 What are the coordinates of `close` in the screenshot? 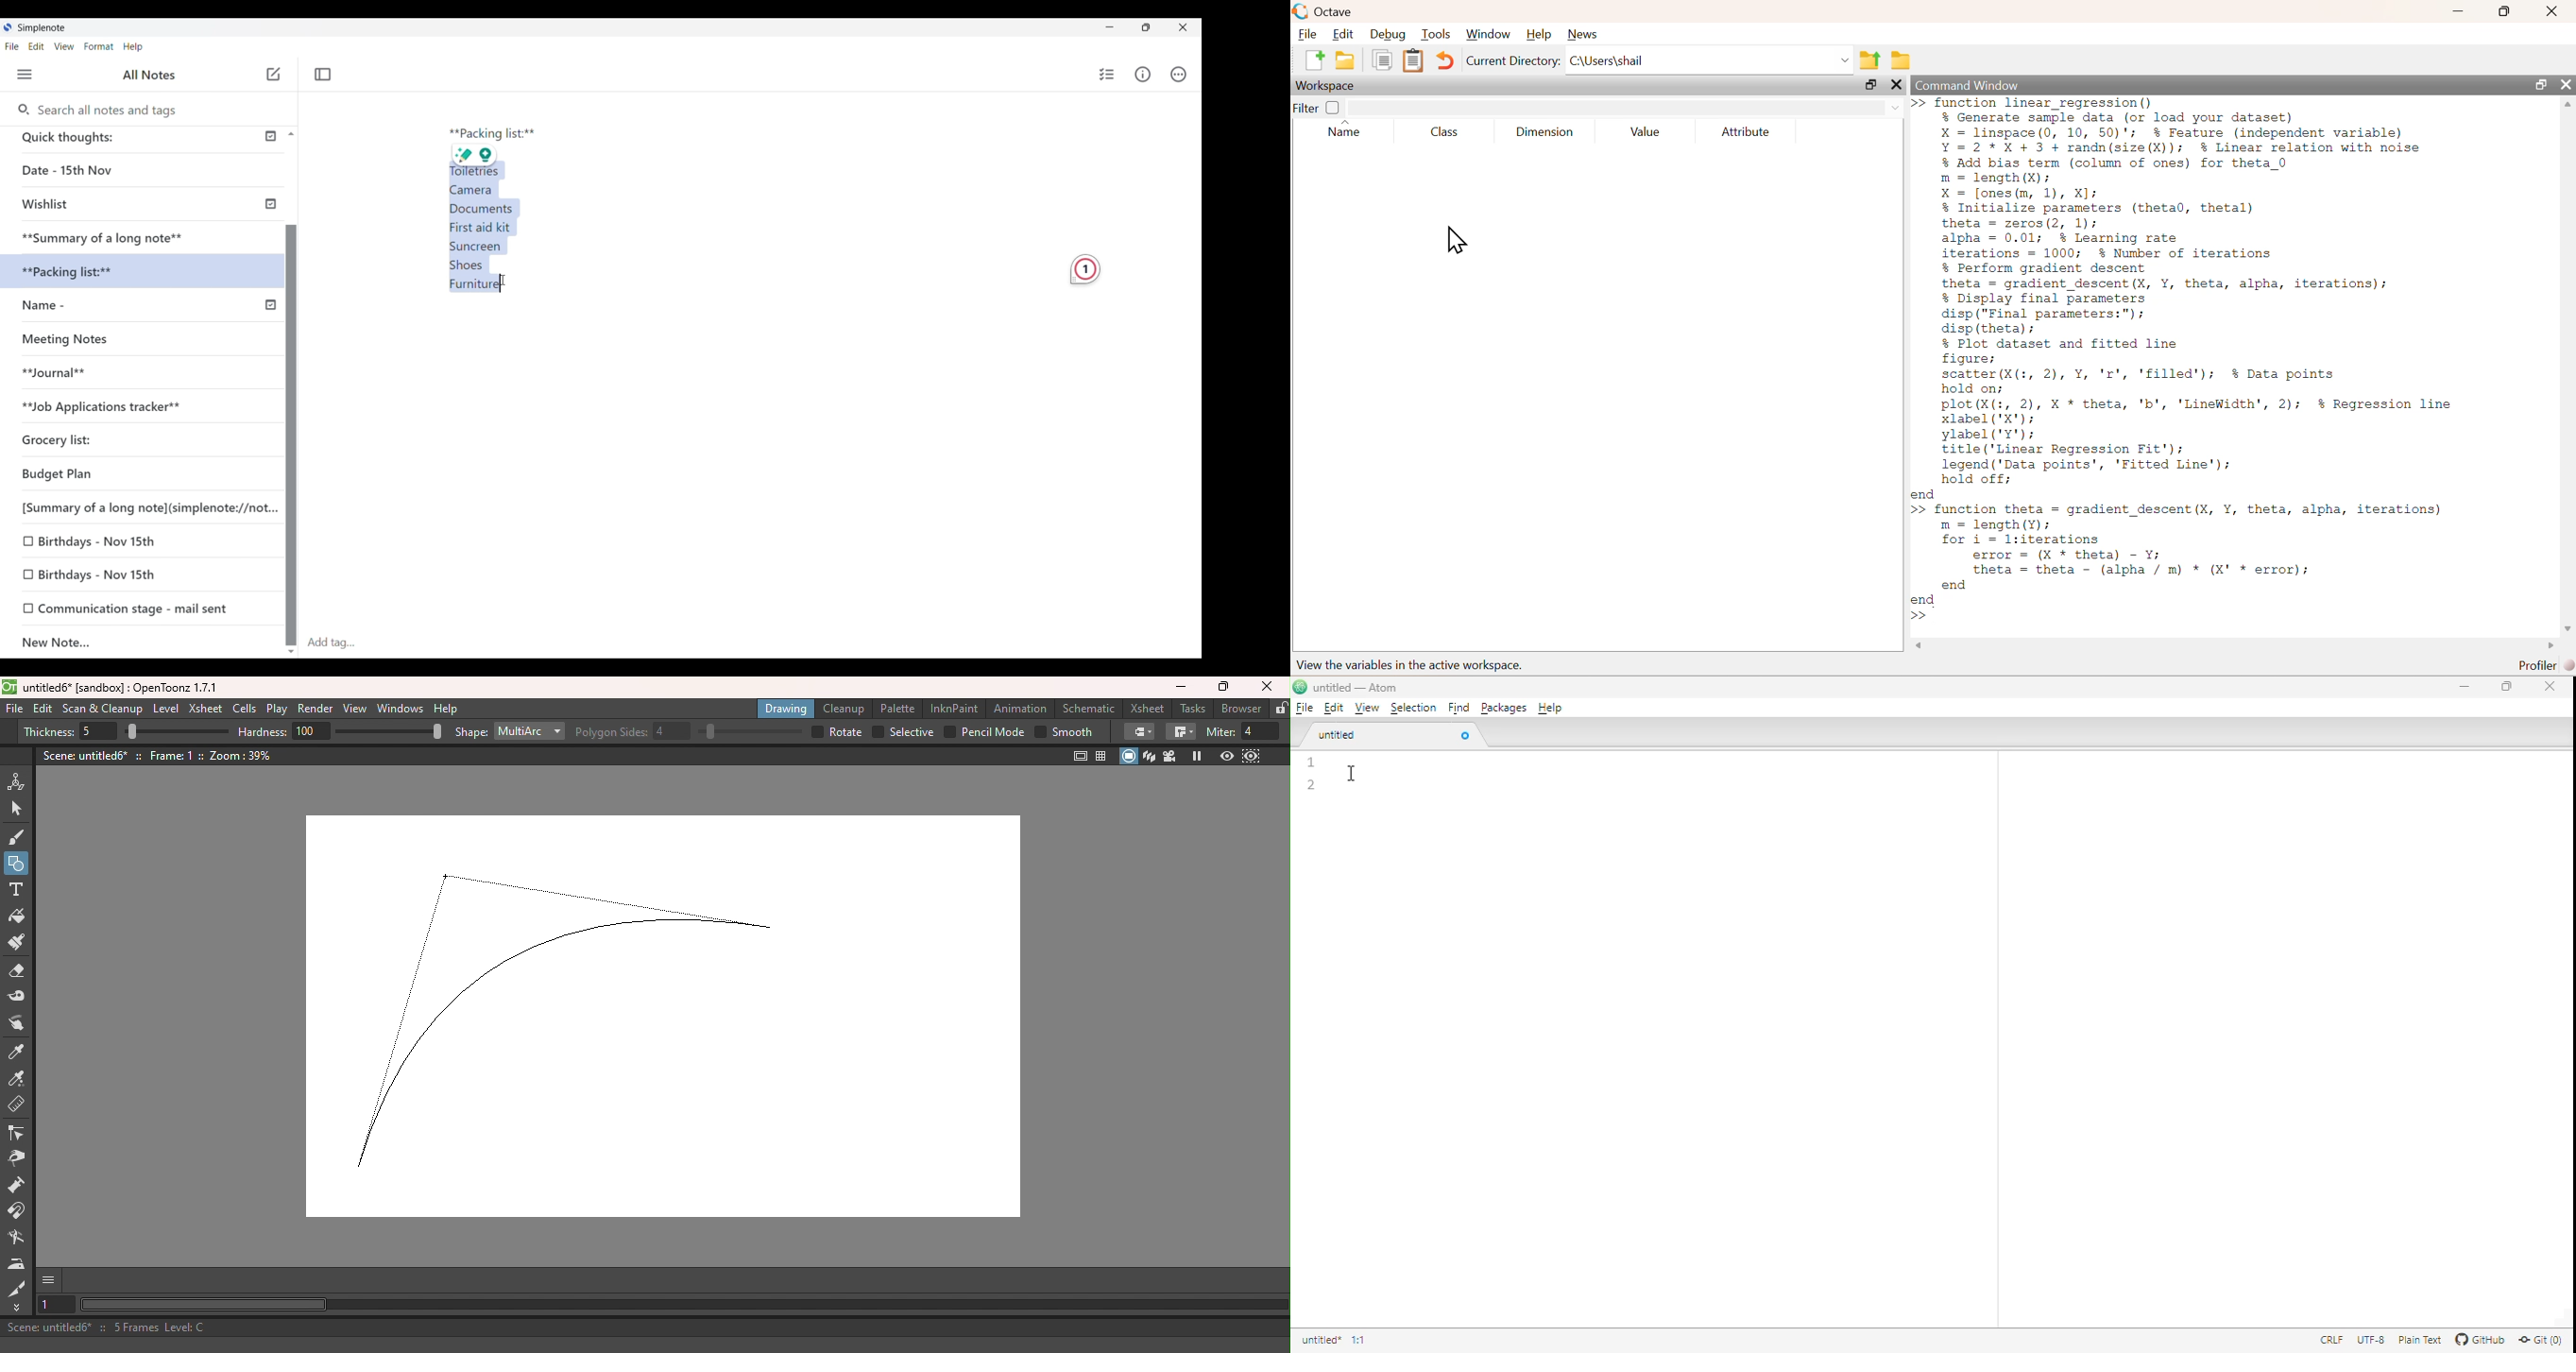 It's located at (1896, 84).